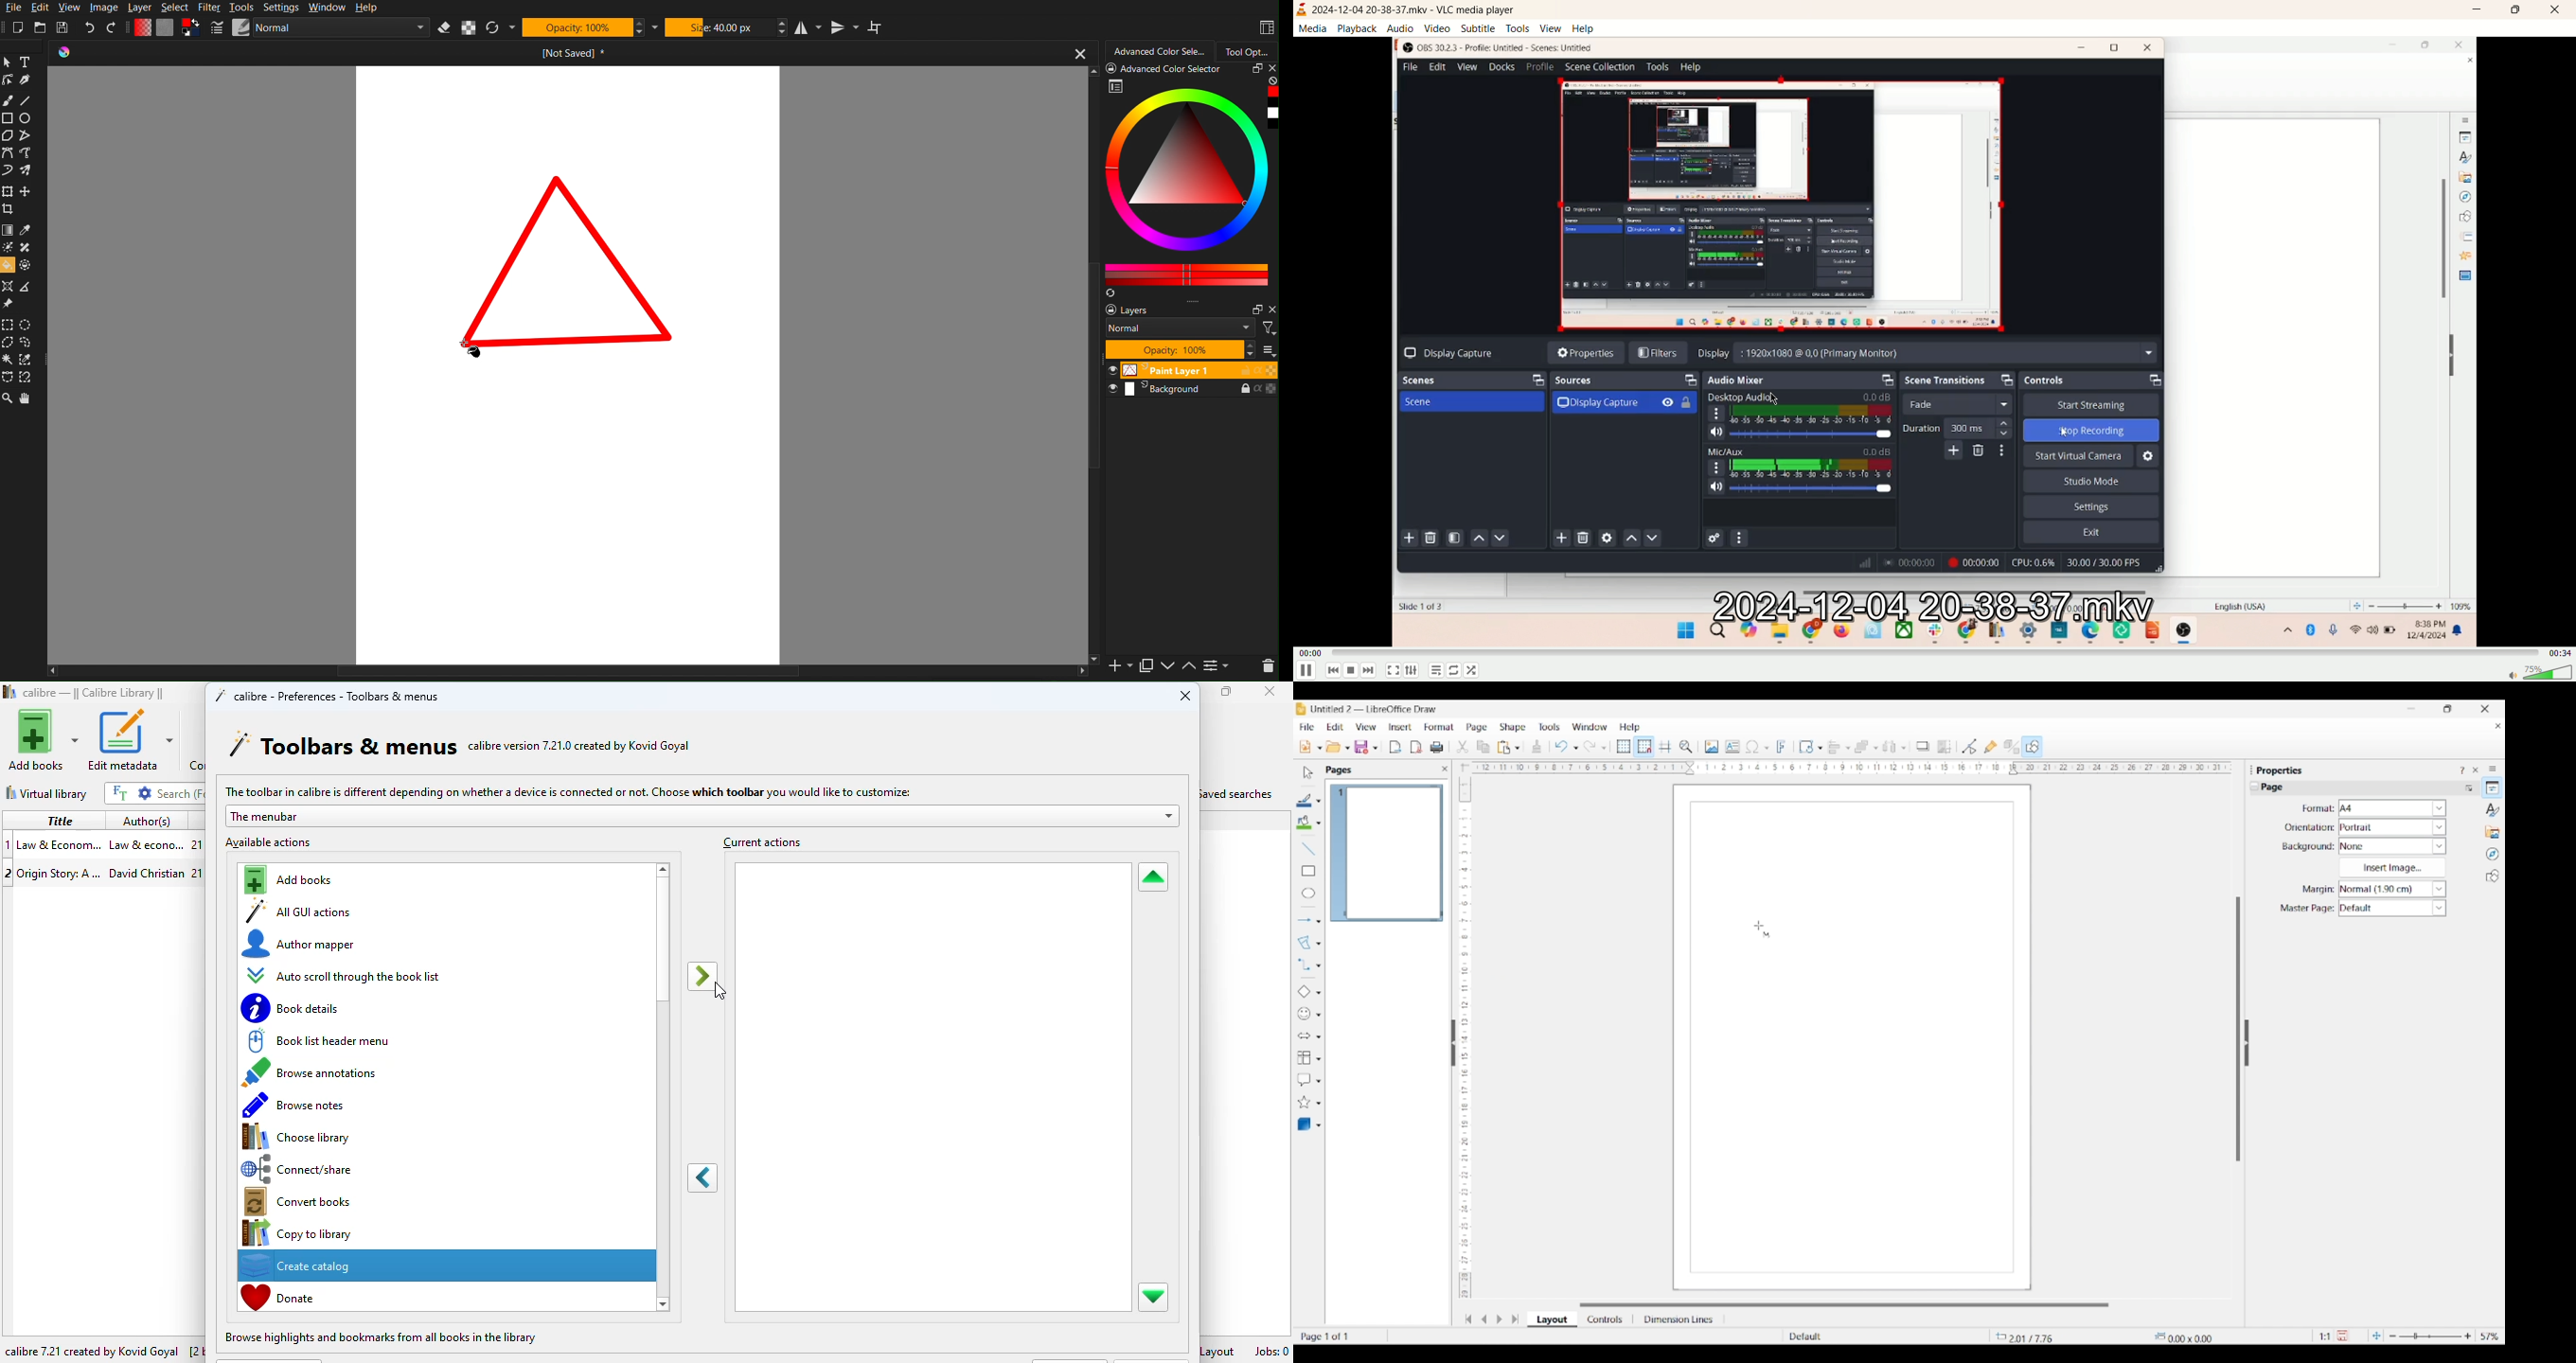  I want to click on Shapes, so click(2492, 876).